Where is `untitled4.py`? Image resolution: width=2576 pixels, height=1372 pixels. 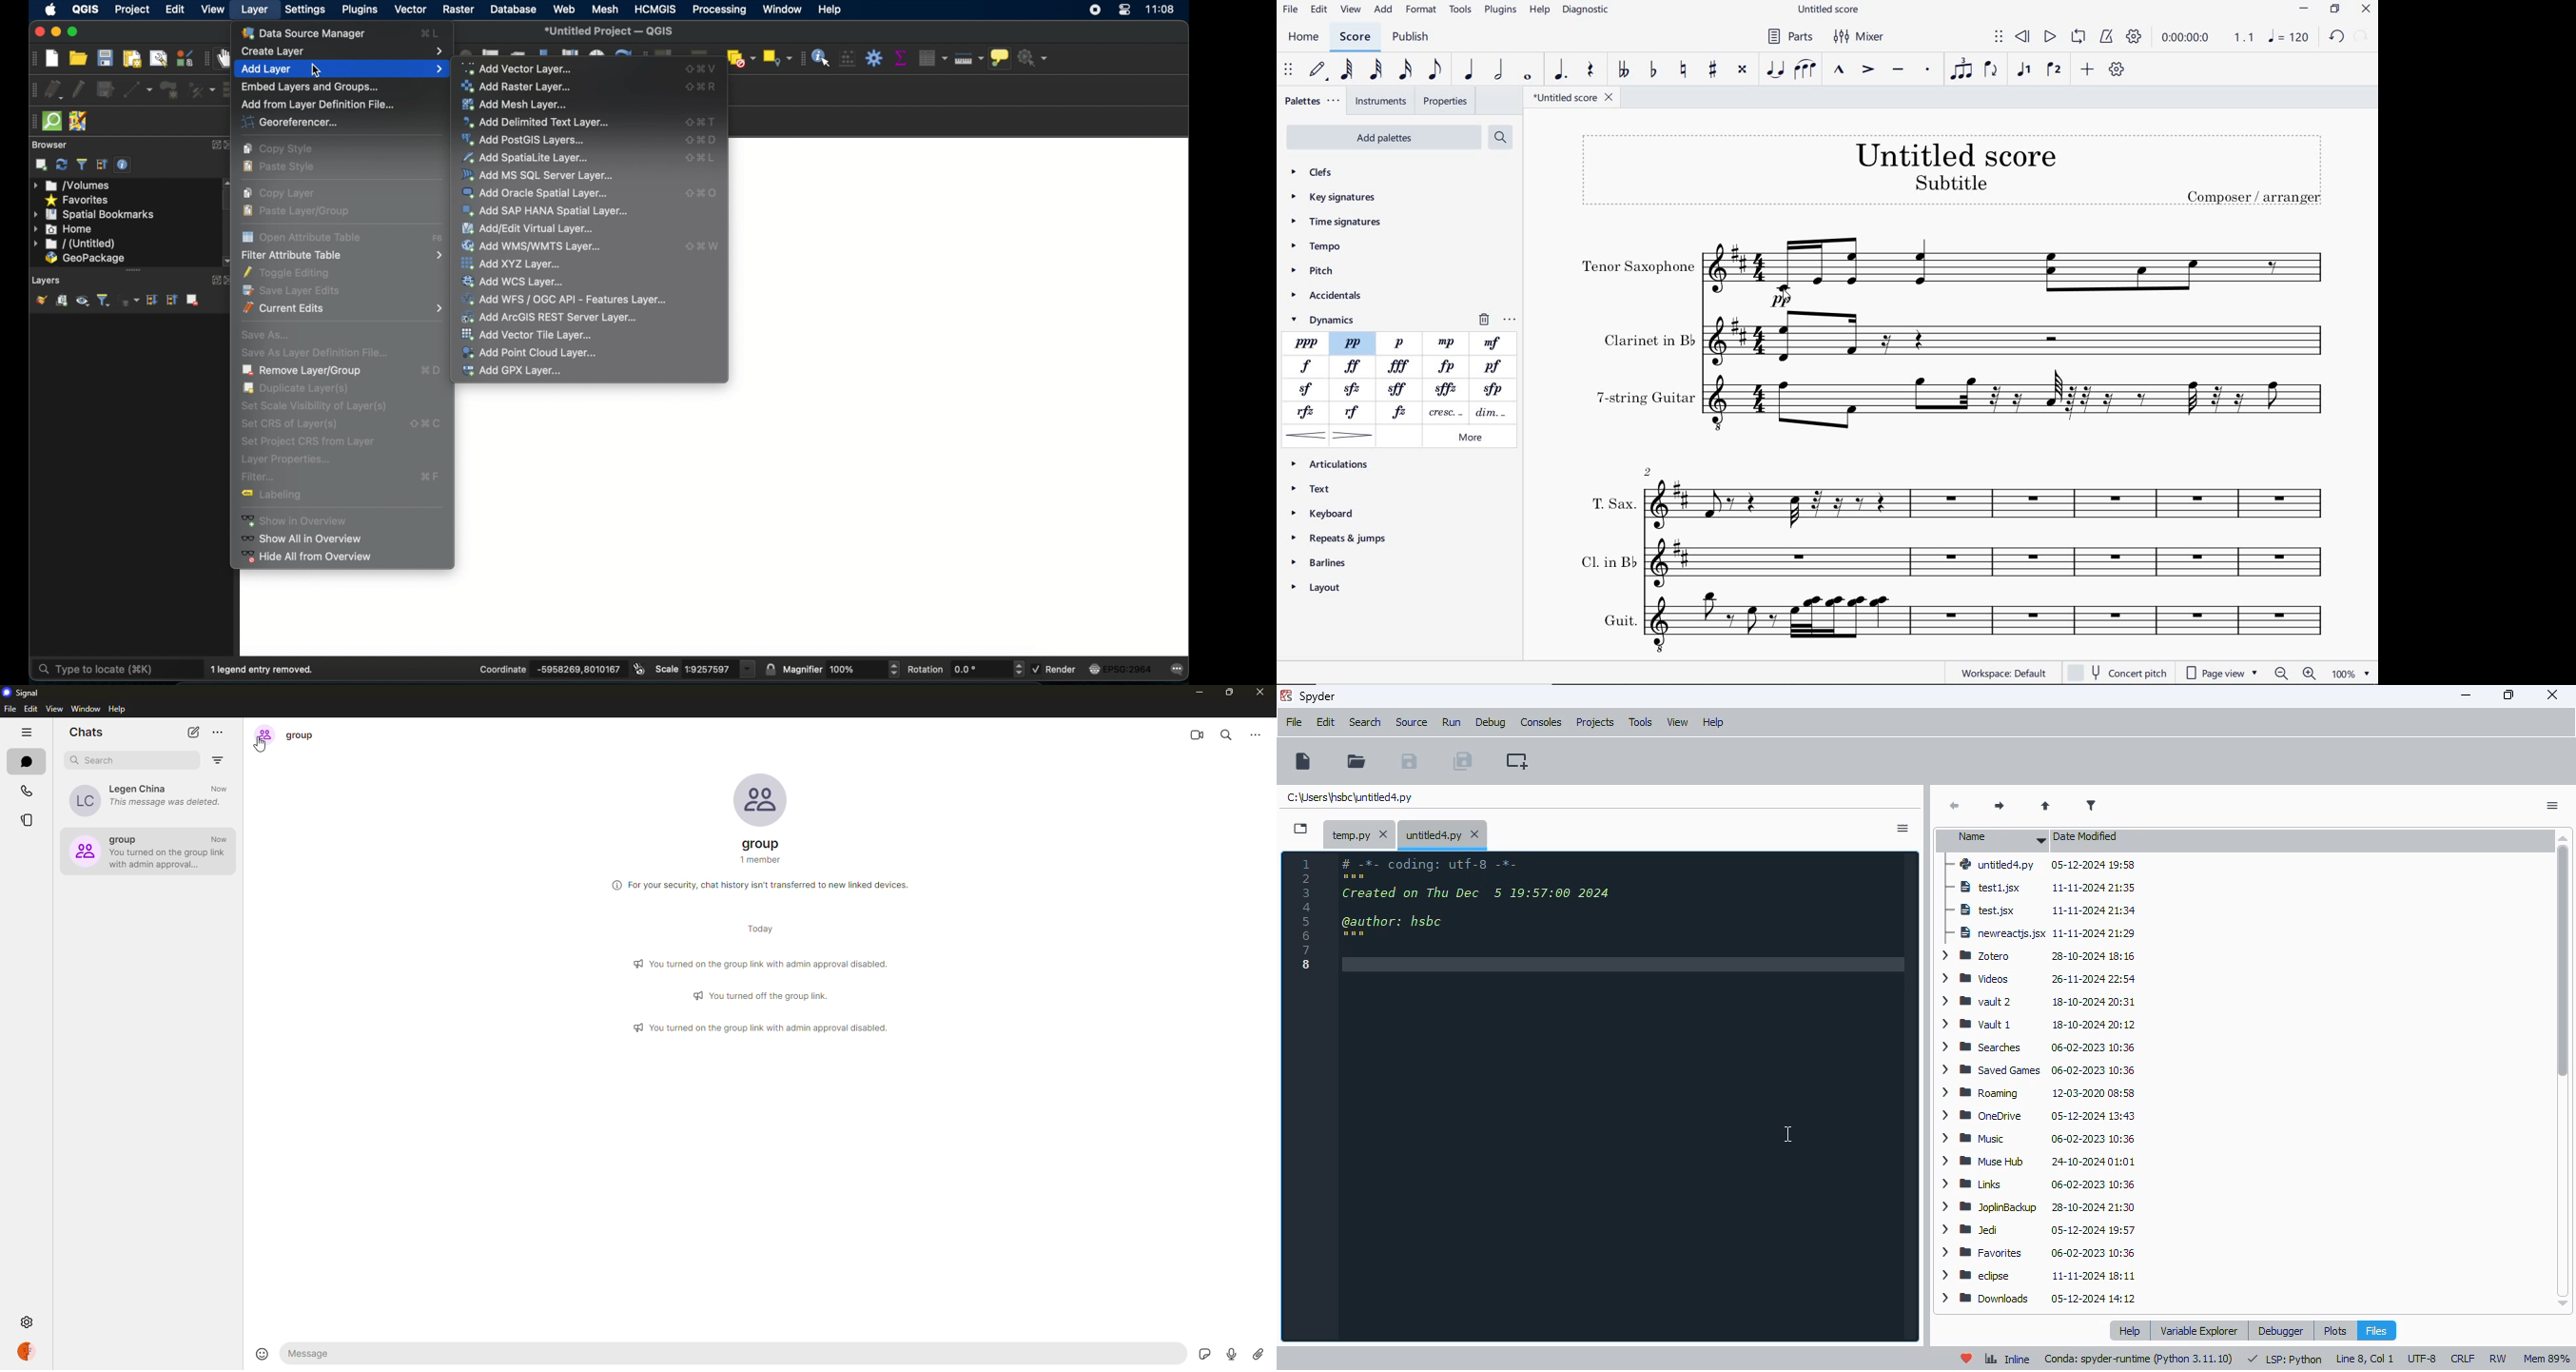 untitled4.py is located at coordinates (1993, 864).